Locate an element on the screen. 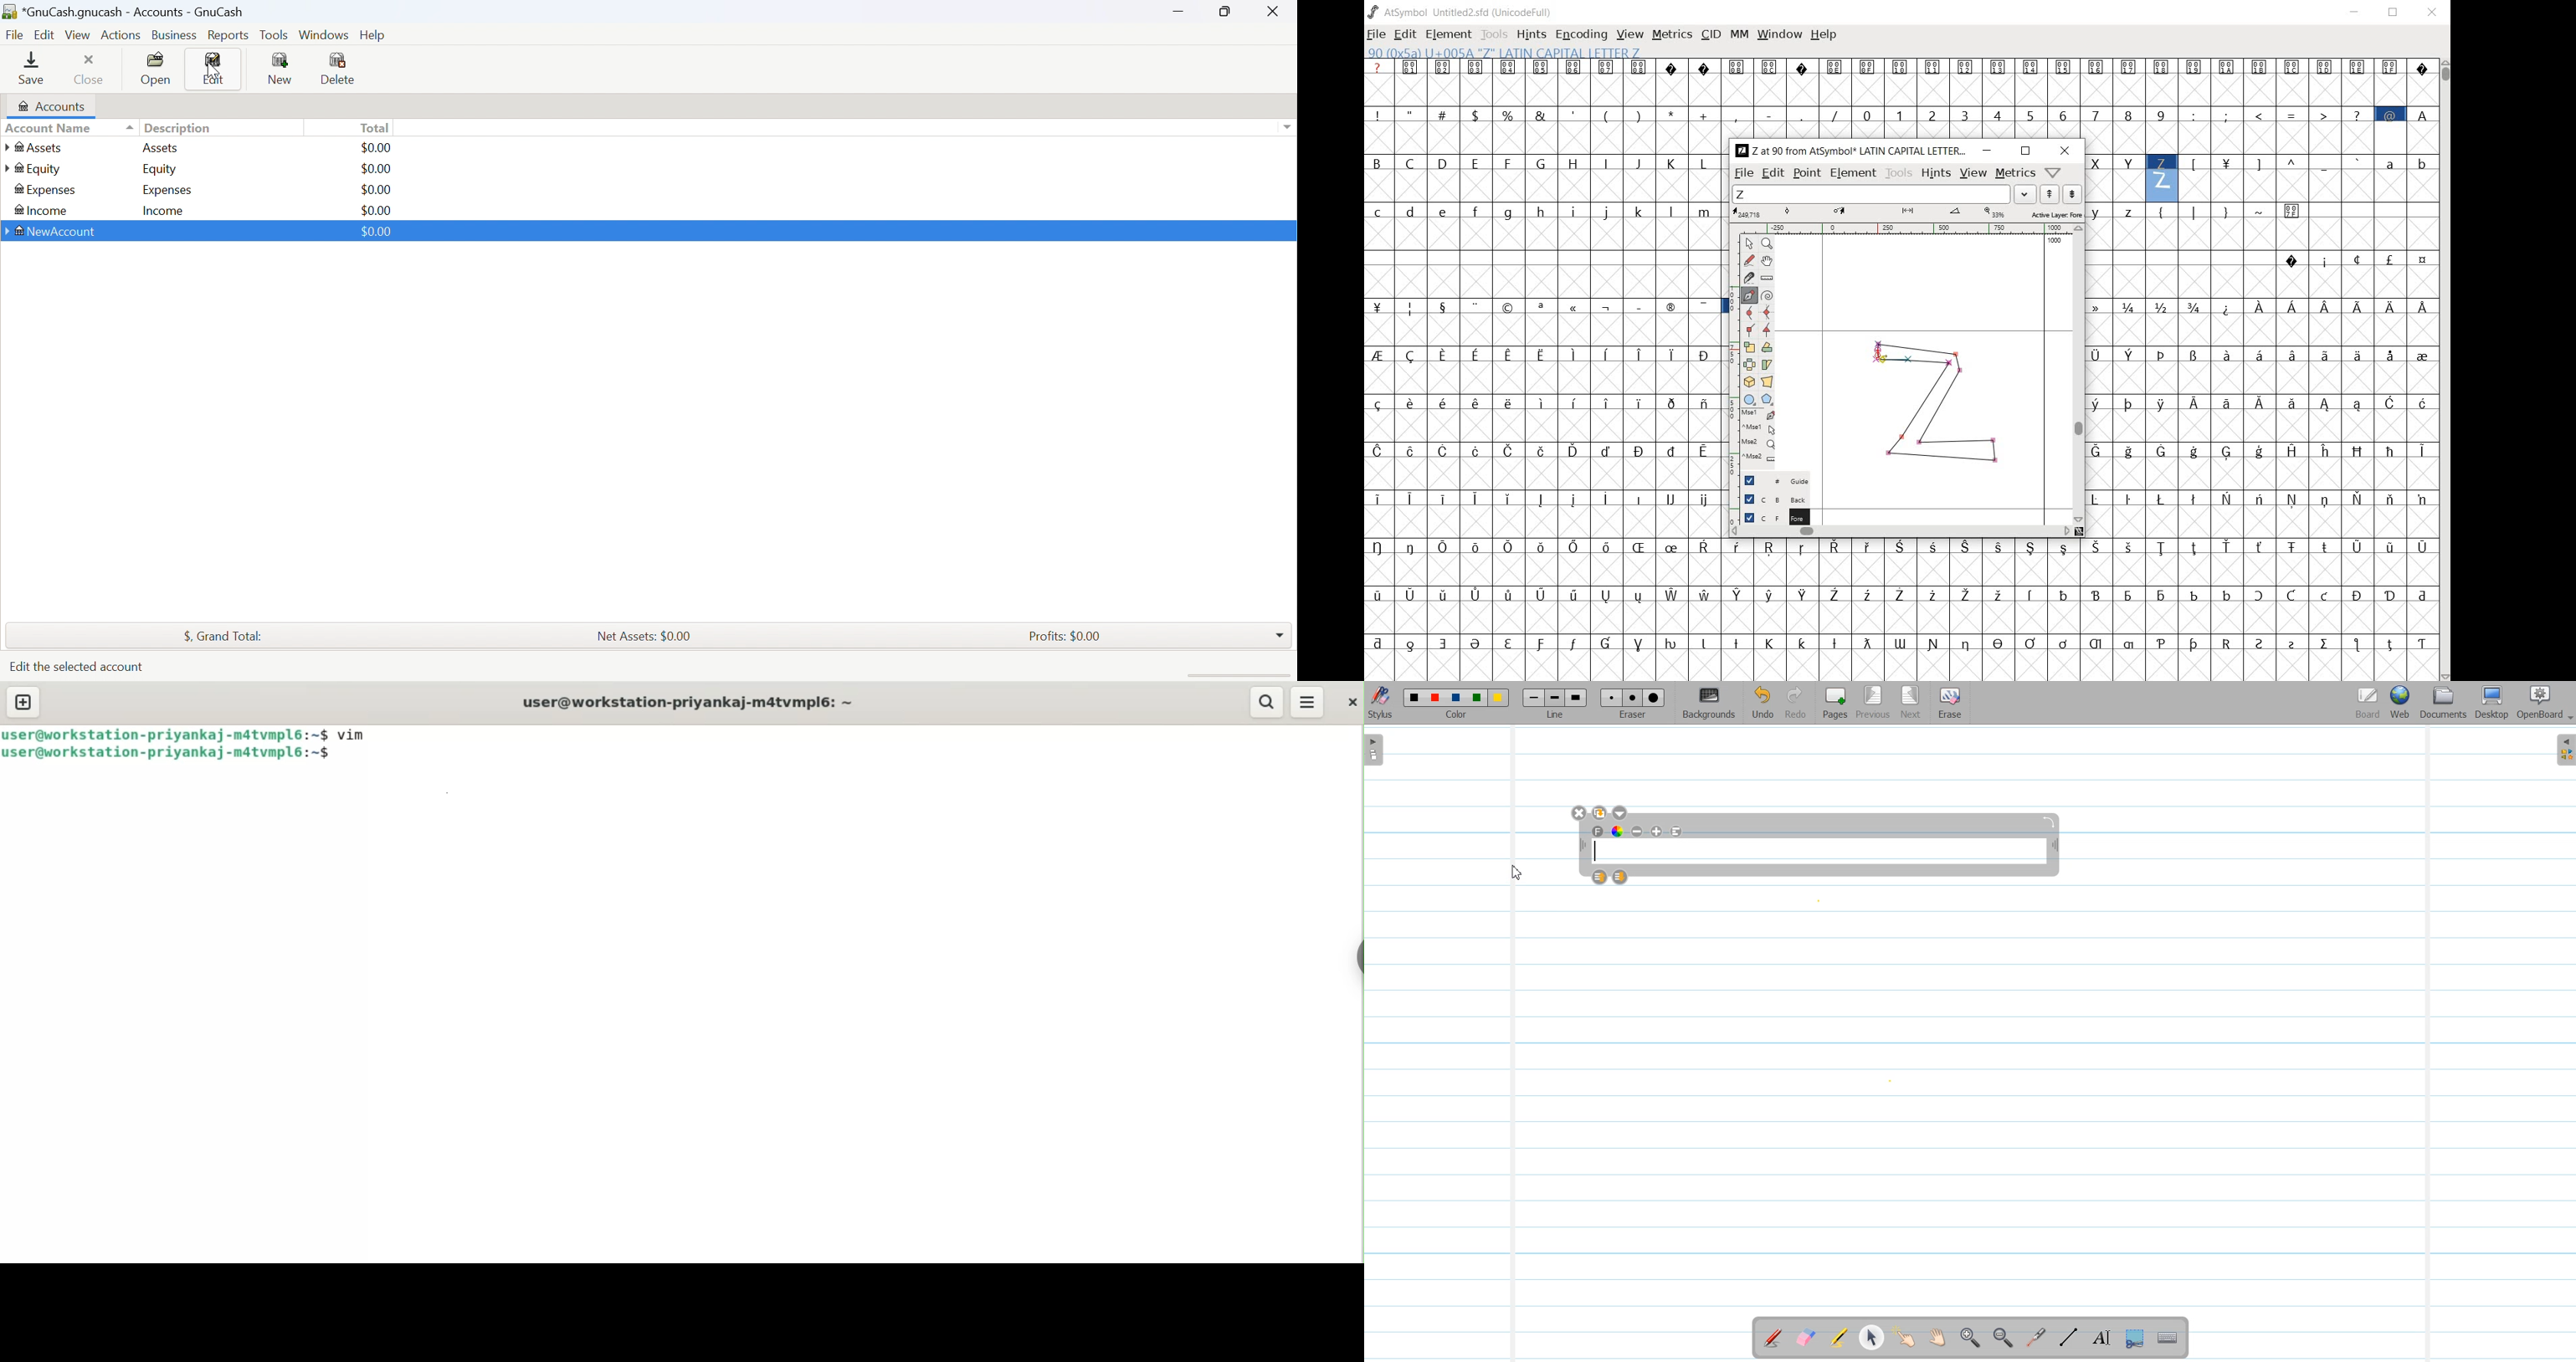 The height and width of the screenshot is (1372, 2576). scrollbar is located at coordinates (2444, 368).